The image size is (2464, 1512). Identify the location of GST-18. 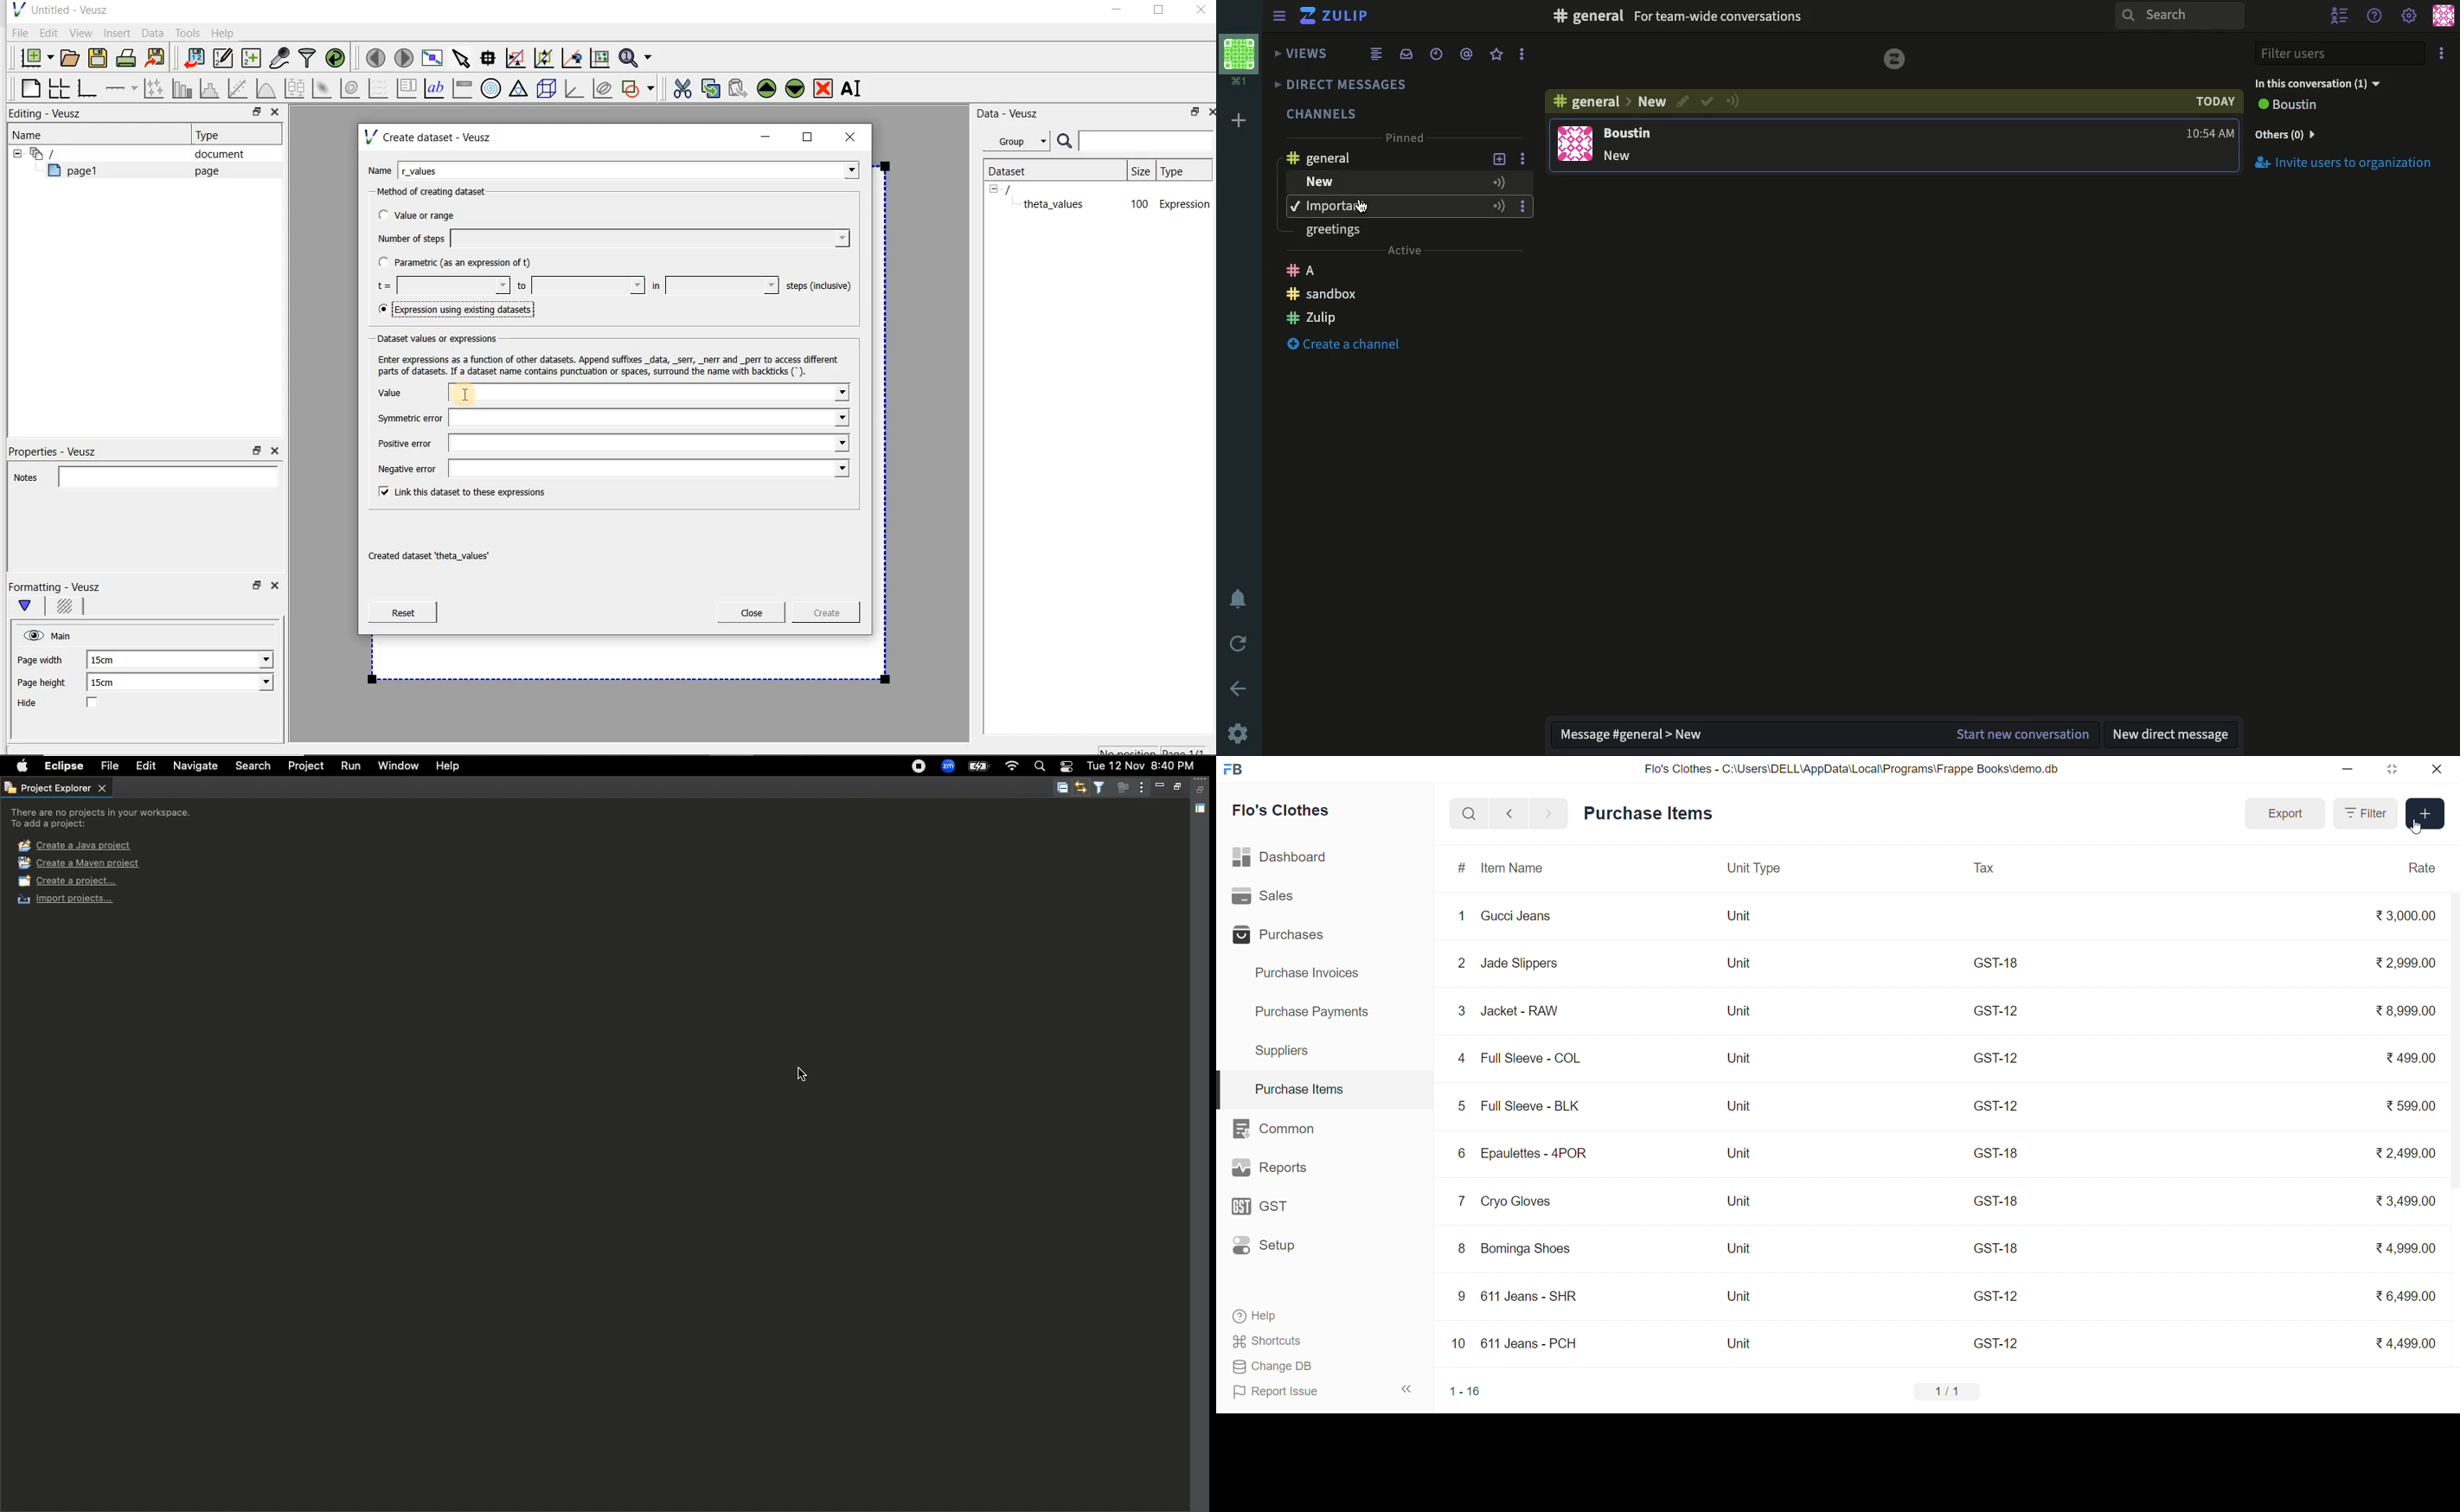
(1998, 963).